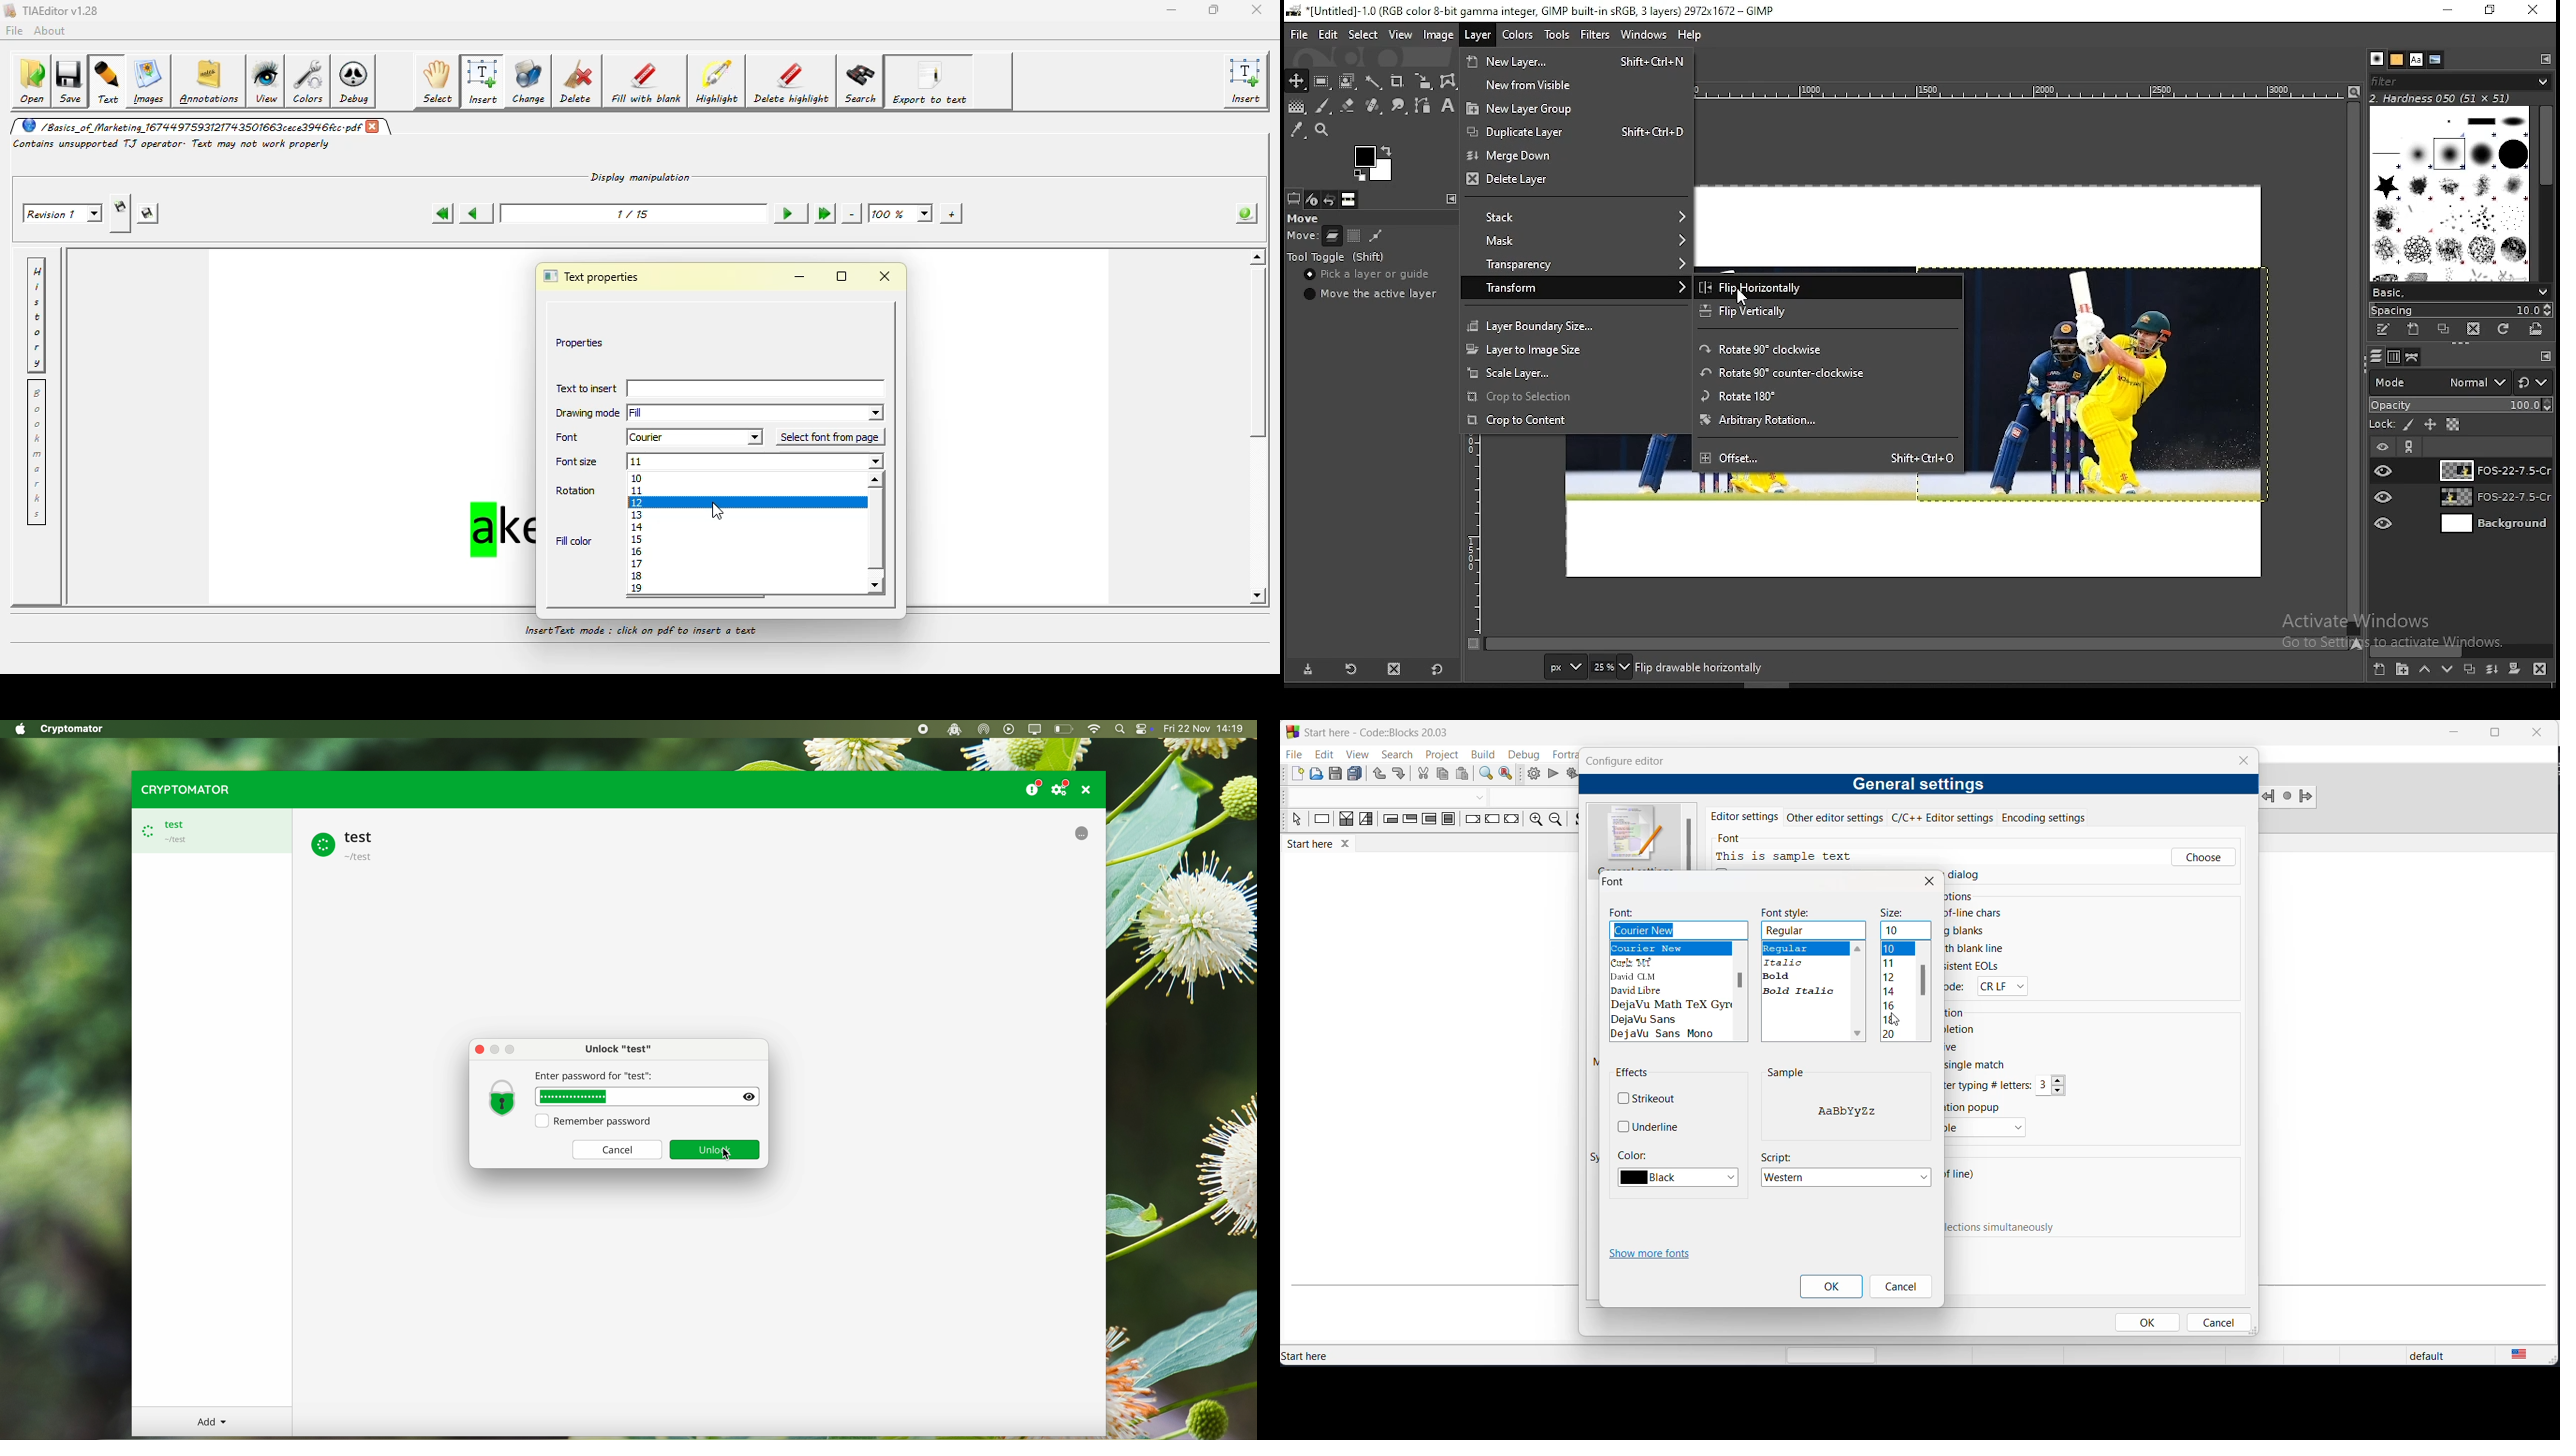 This screenshot has width=2576, height=1456. Describe the element at coordinates (1947, 817) in the screenshot. I see `c and cpp editor settings` at that location.